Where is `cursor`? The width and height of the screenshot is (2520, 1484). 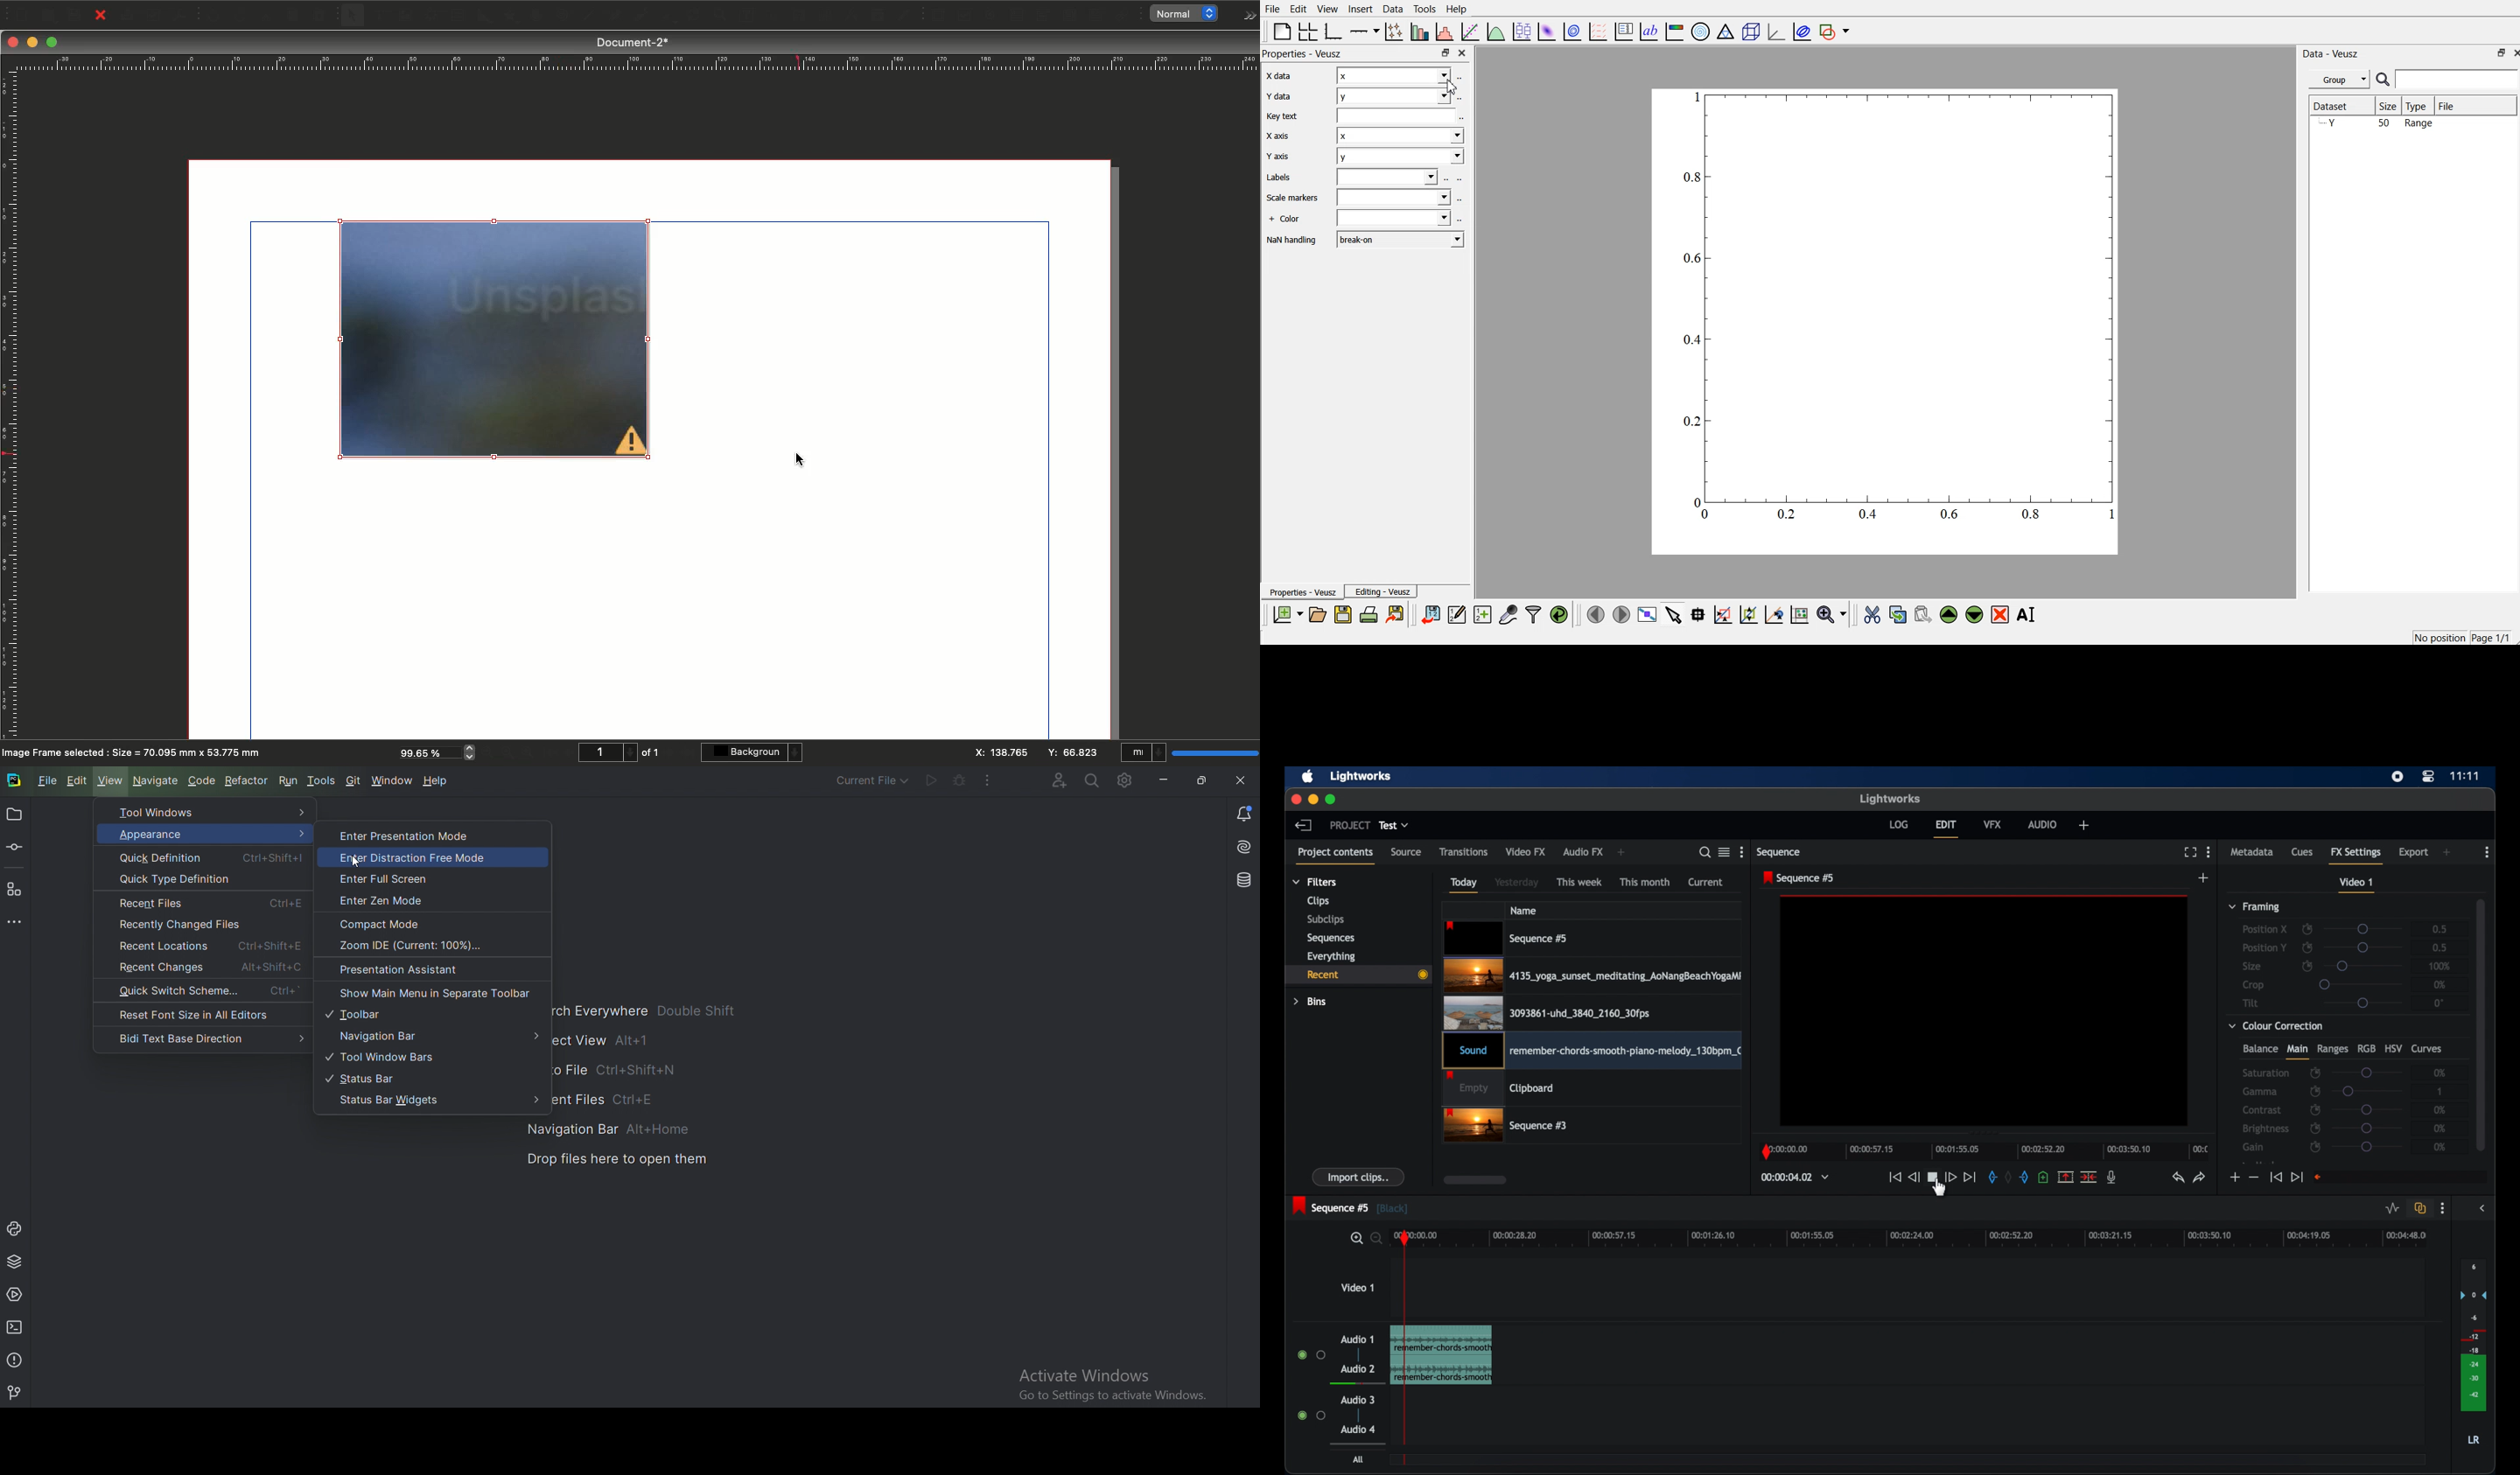 cursor is located at coordinates (808, 461).